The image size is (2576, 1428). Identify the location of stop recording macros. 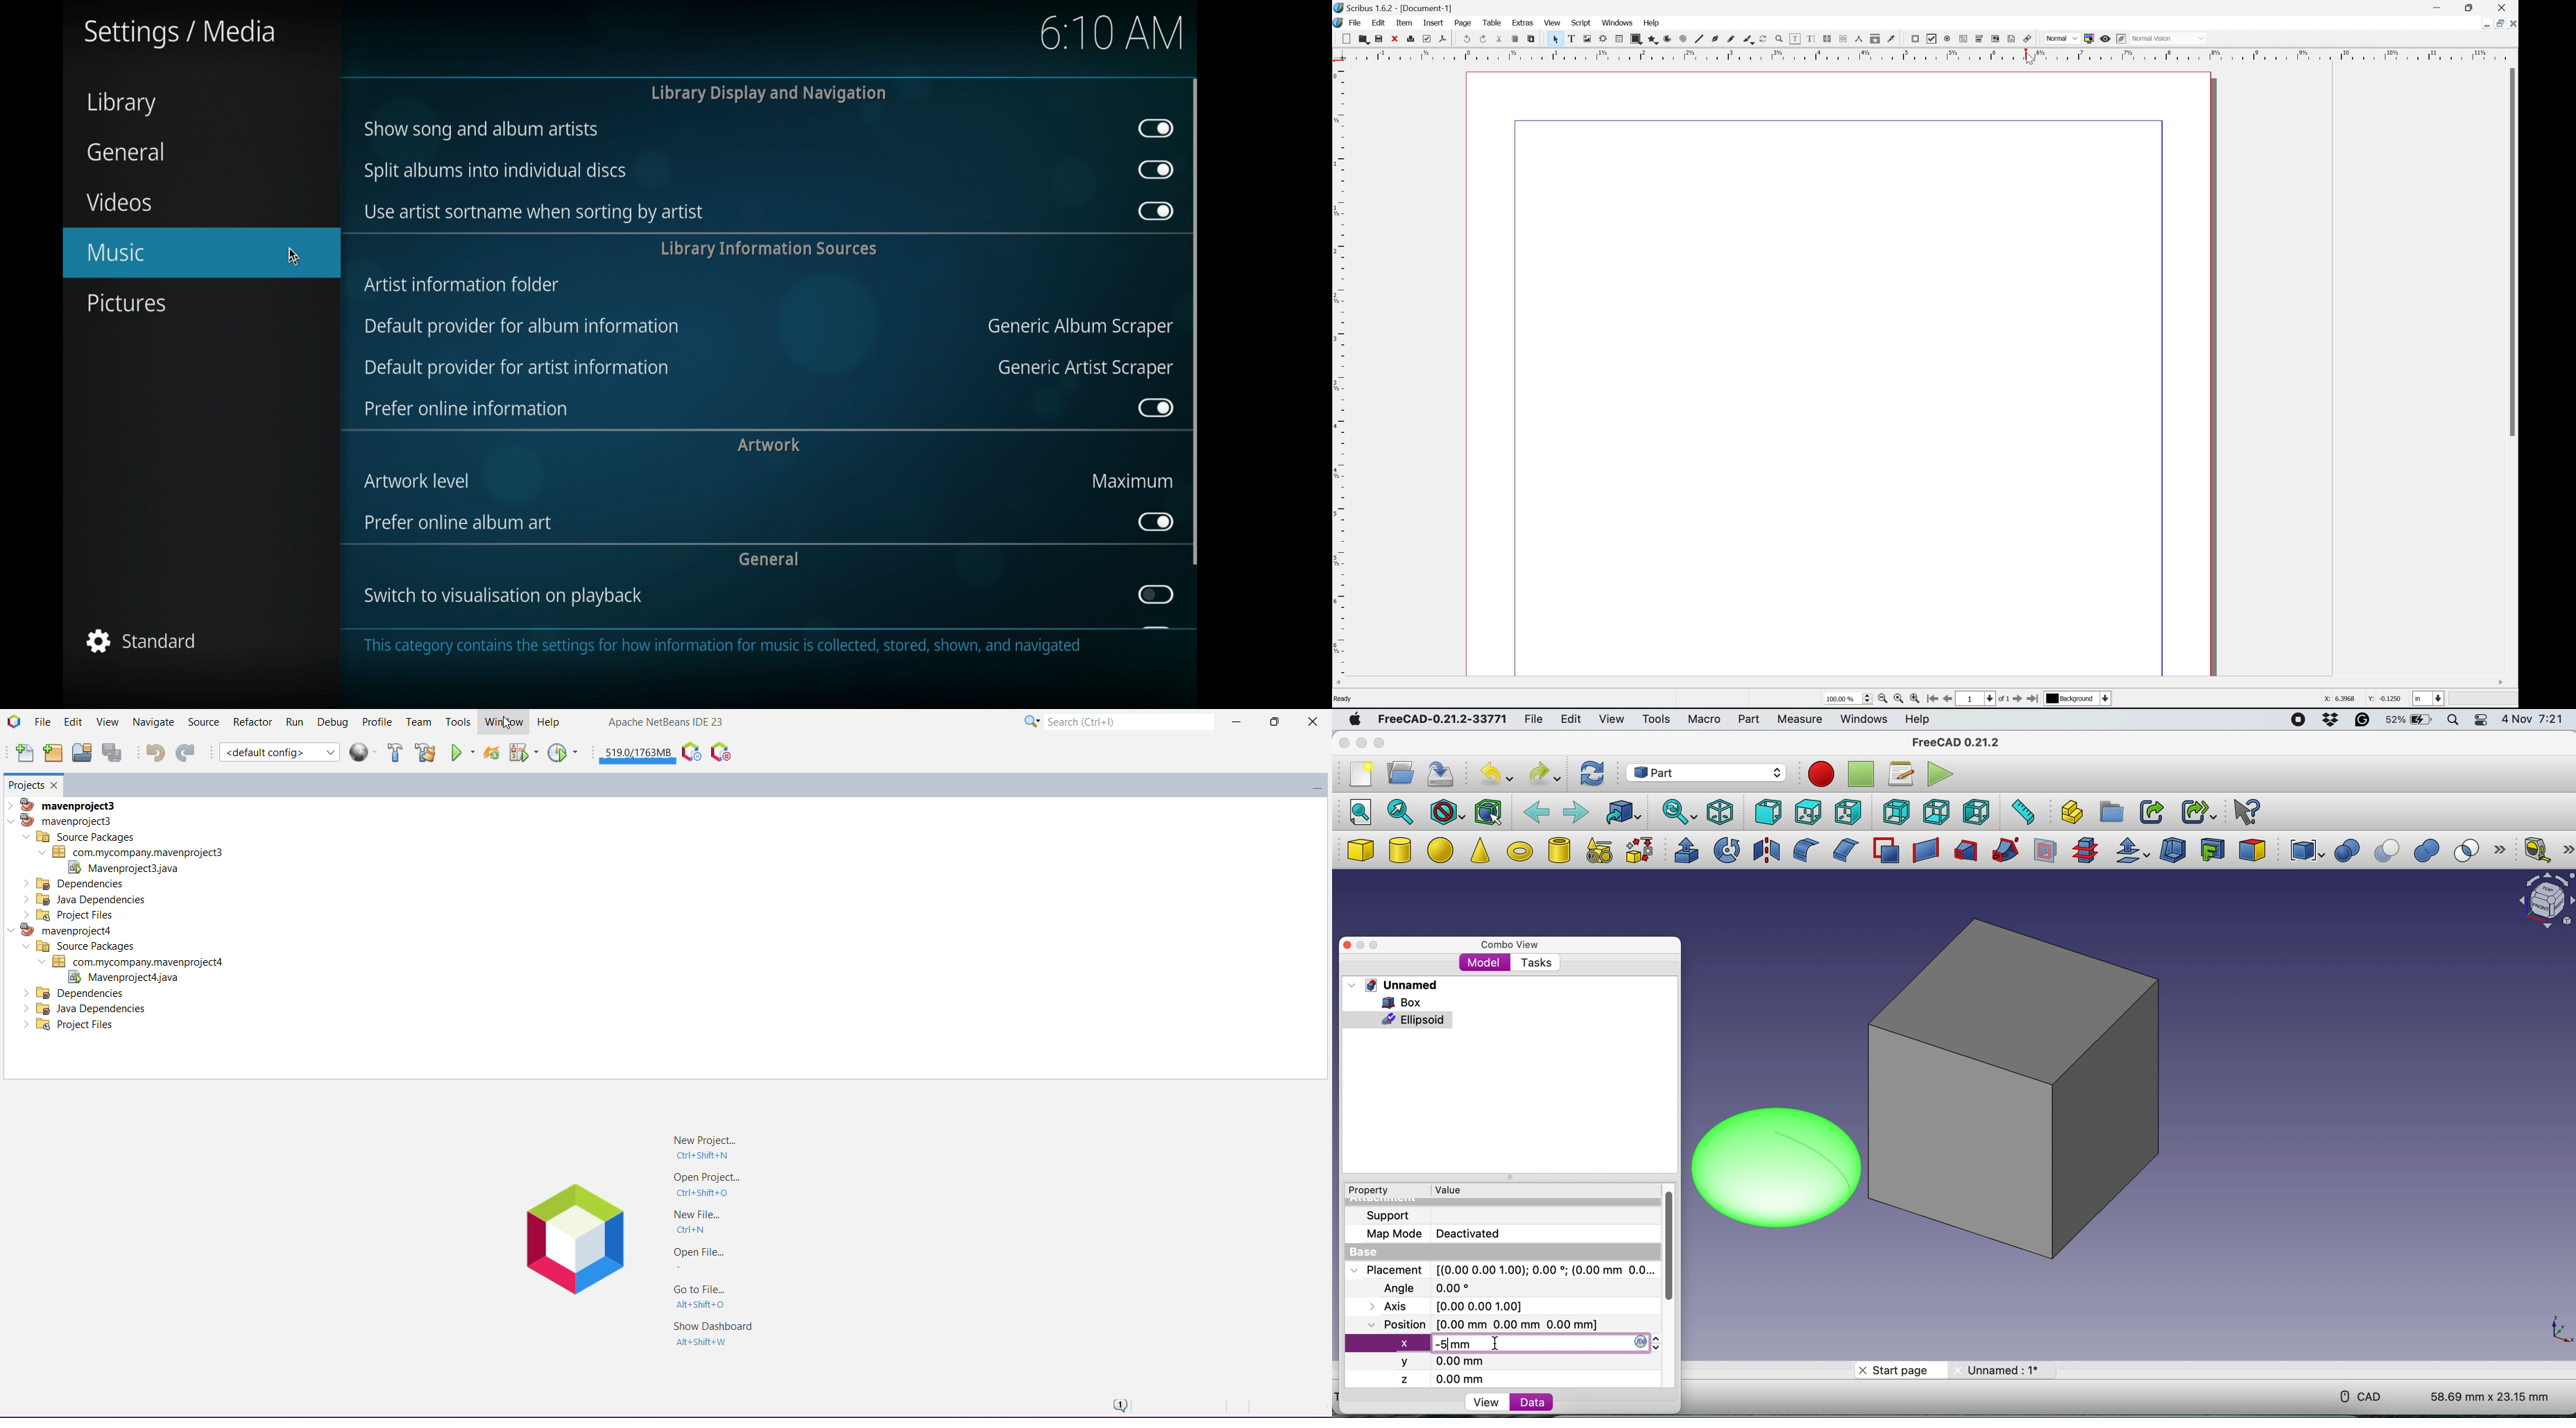
(1862, 775).